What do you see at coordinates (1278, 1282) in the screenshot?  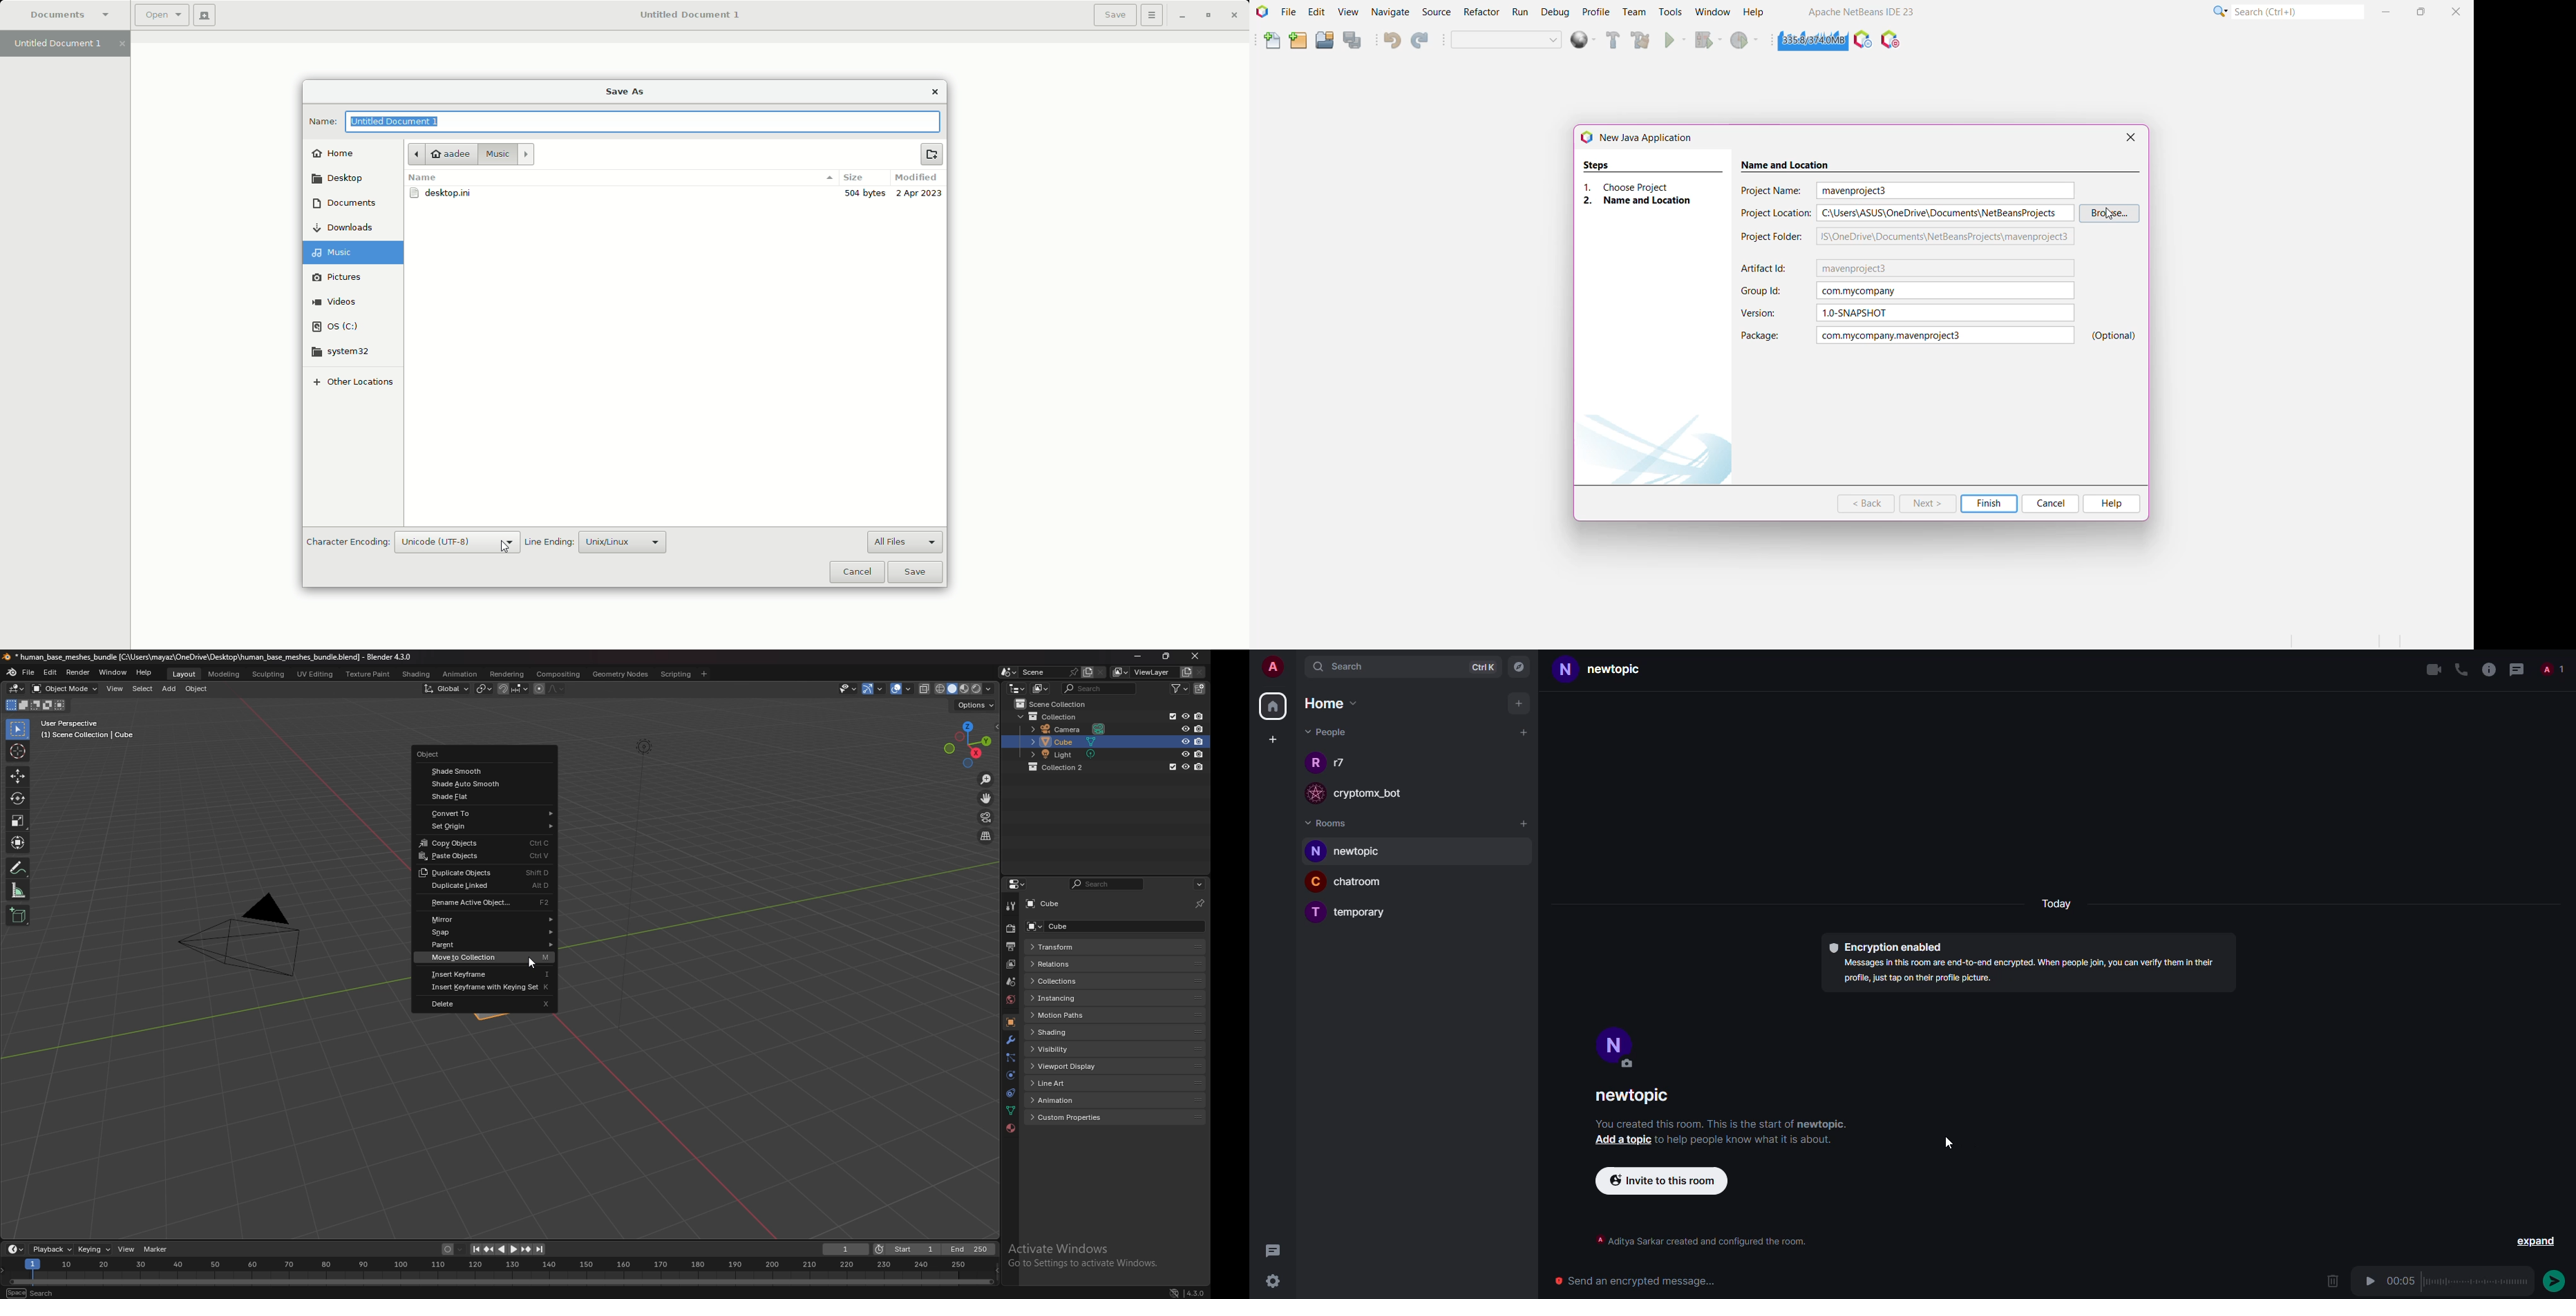 I see `settings` at bounding box center [1278, 1282].